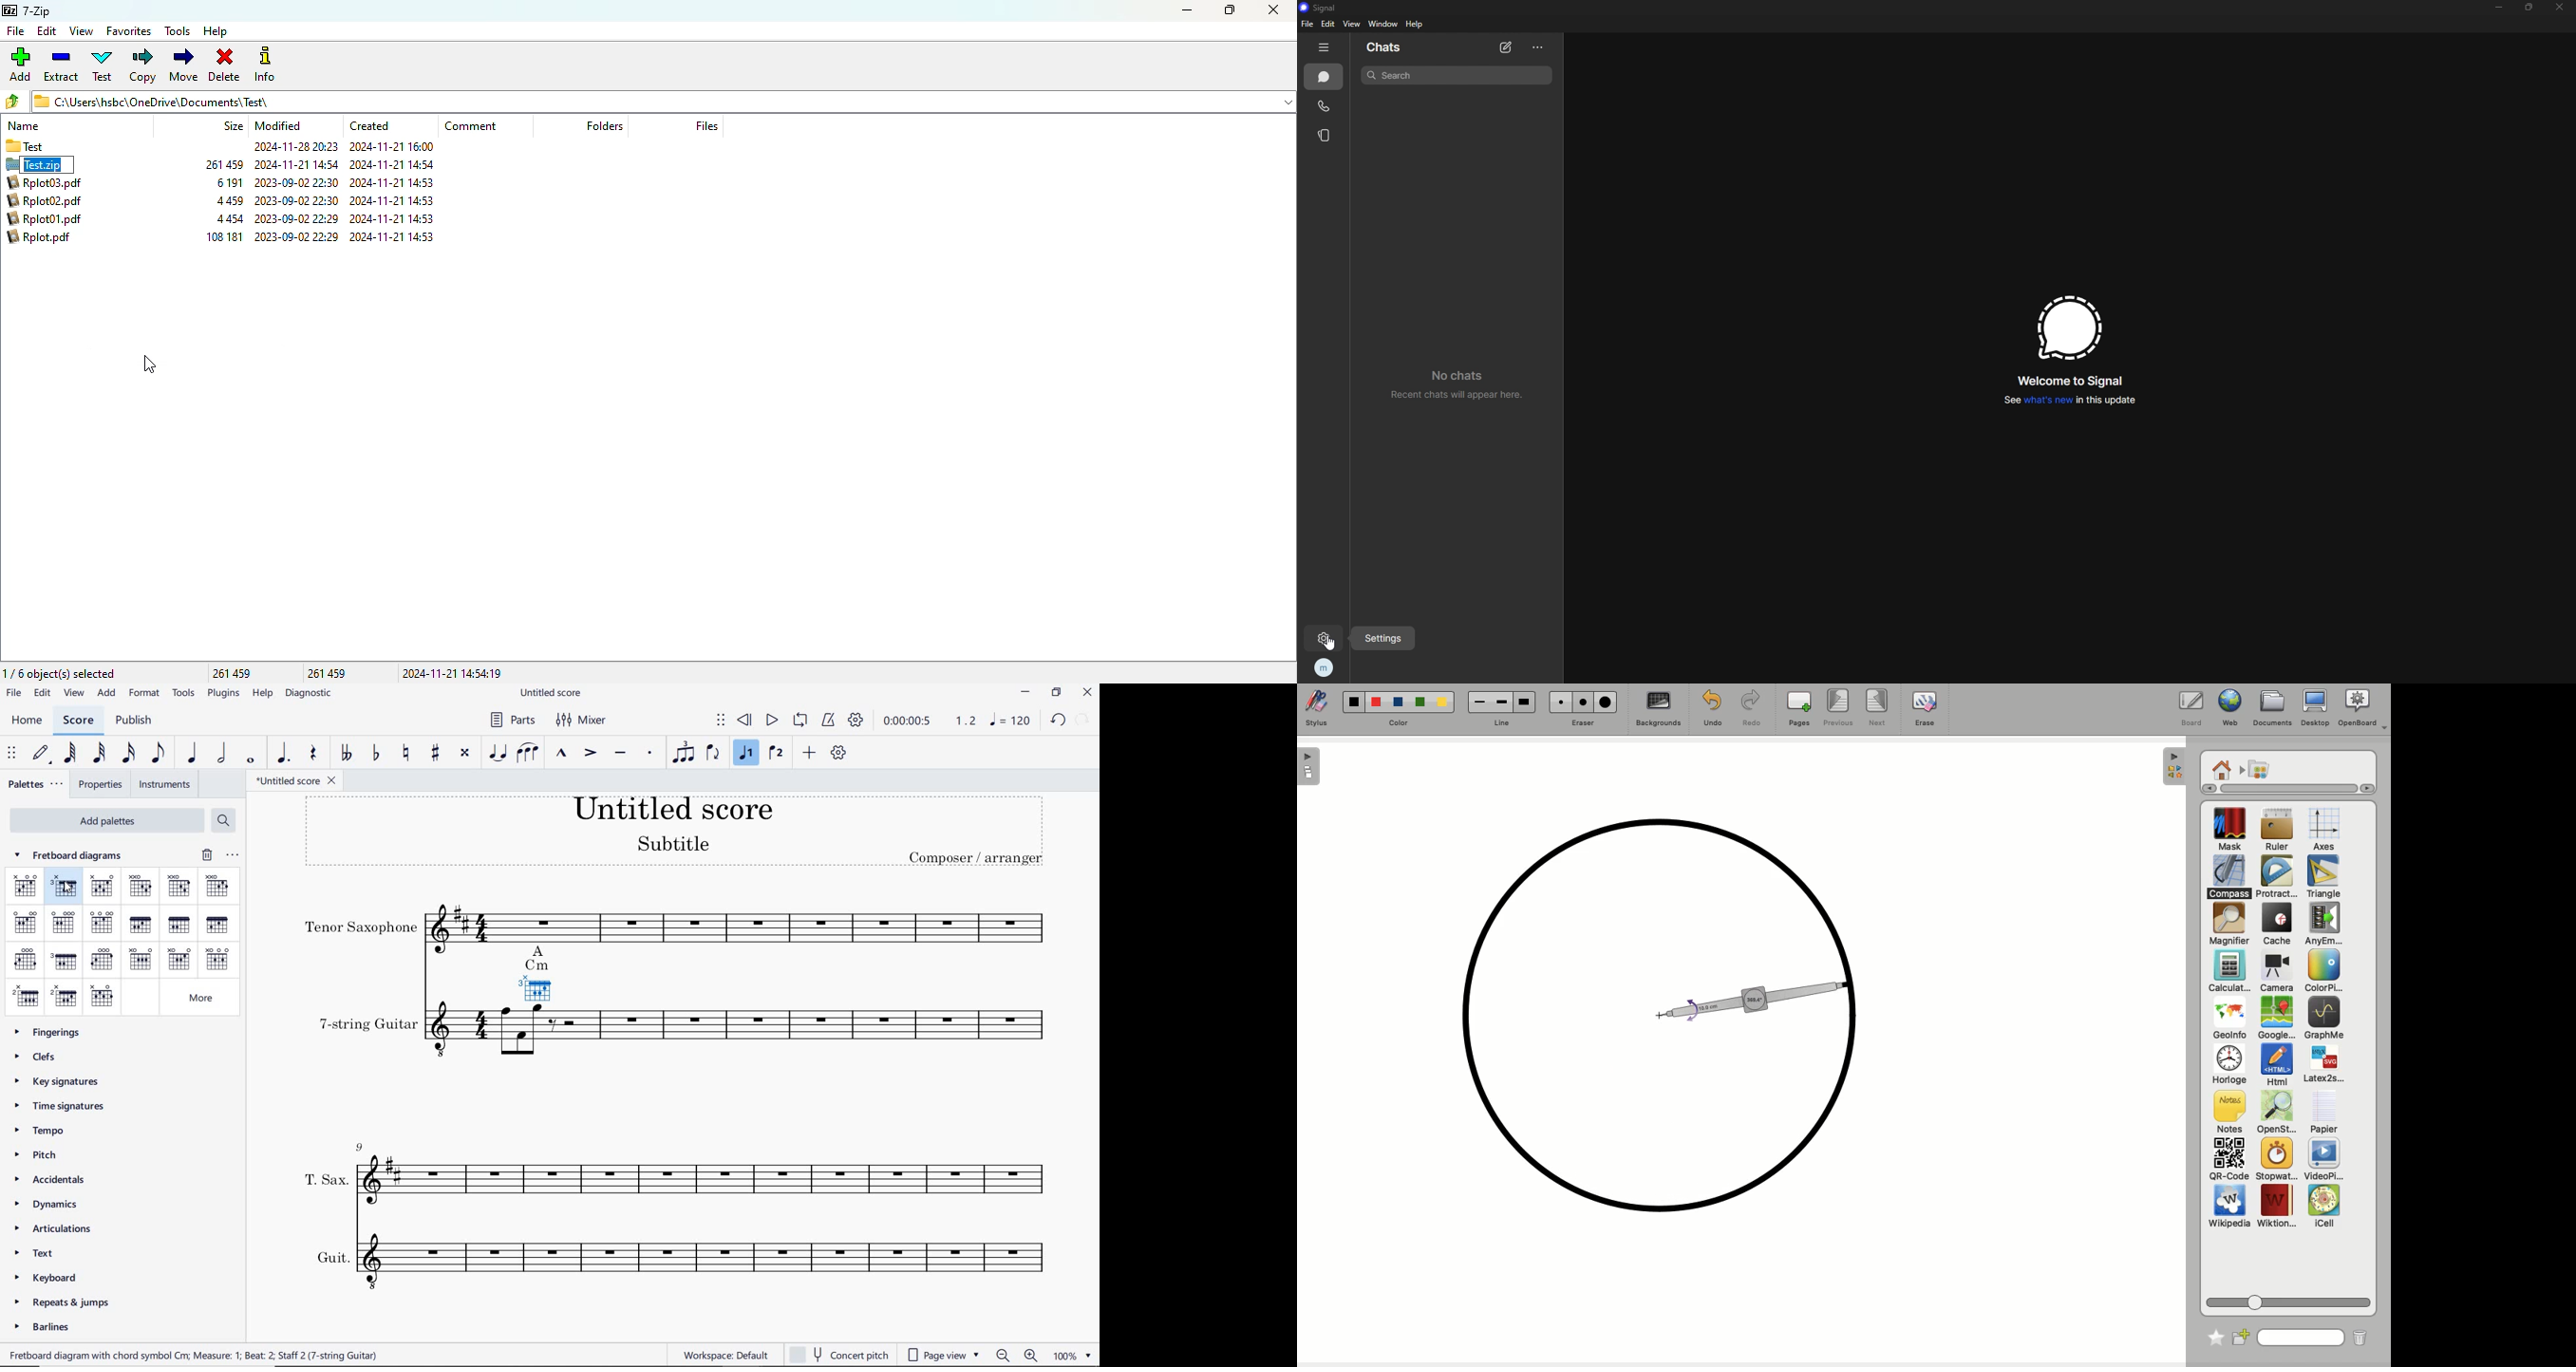  Describe the element at coordinates (203, 999) in the screenshot. I see `MORE` at that location.